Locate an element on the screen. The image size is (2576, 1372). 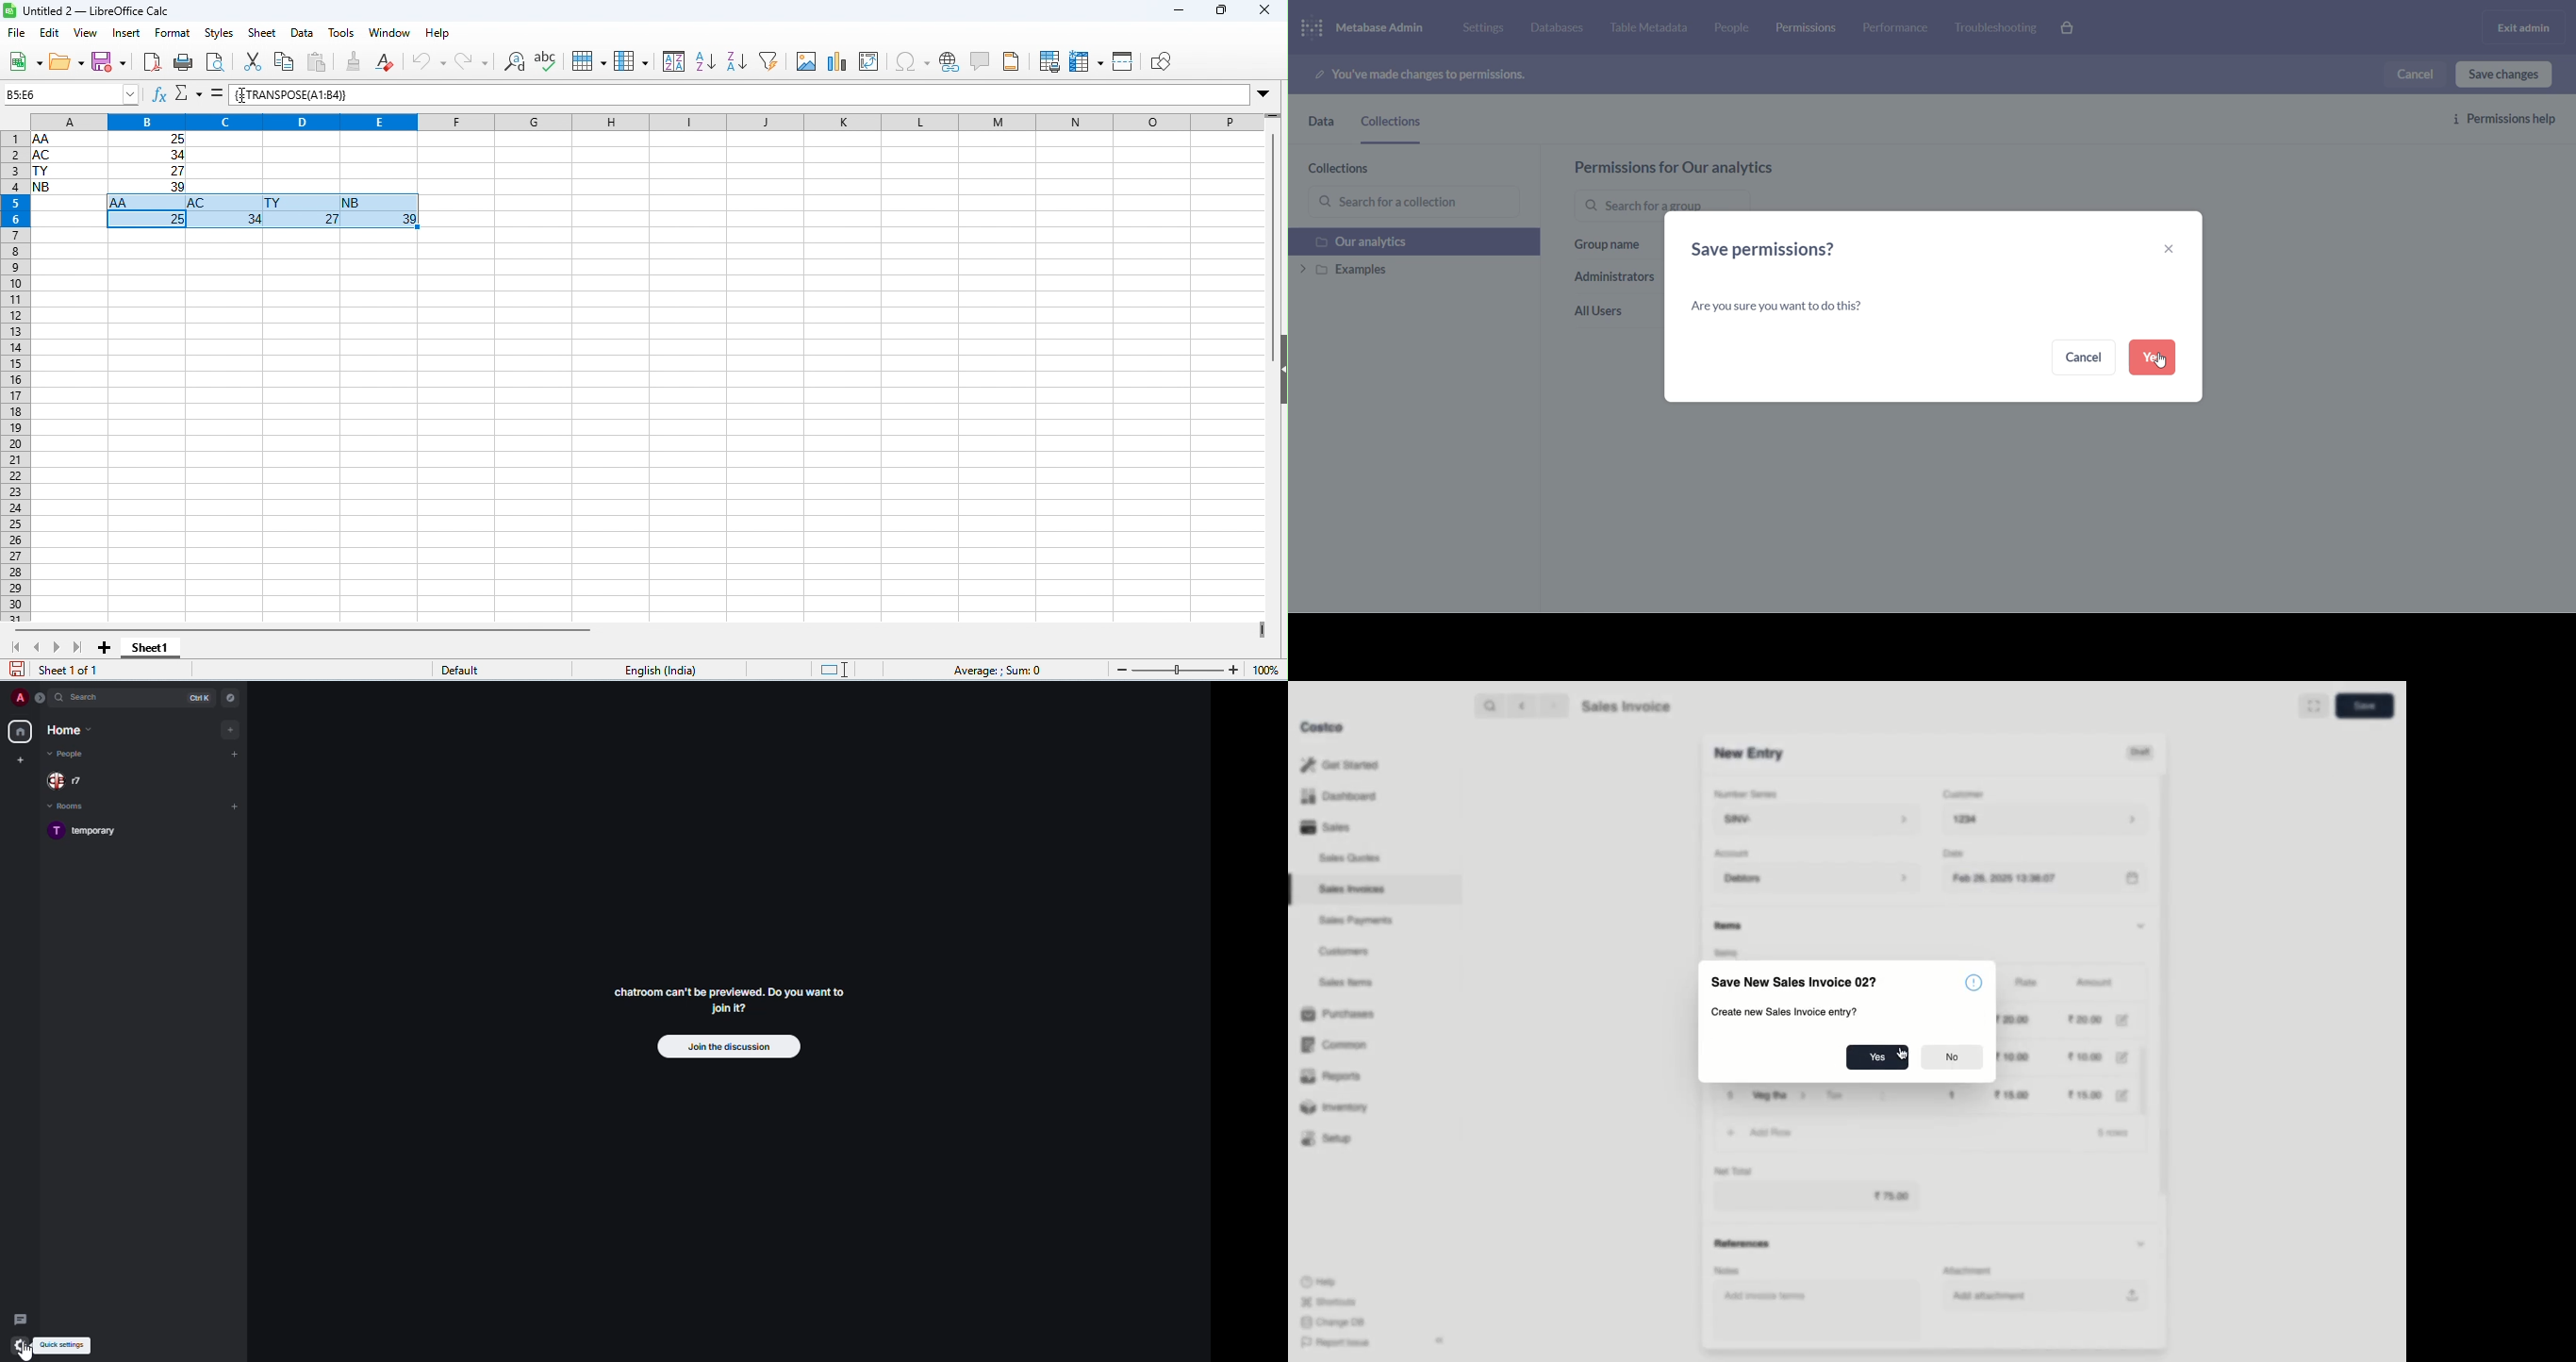
file is located at coordinates (18, 34).